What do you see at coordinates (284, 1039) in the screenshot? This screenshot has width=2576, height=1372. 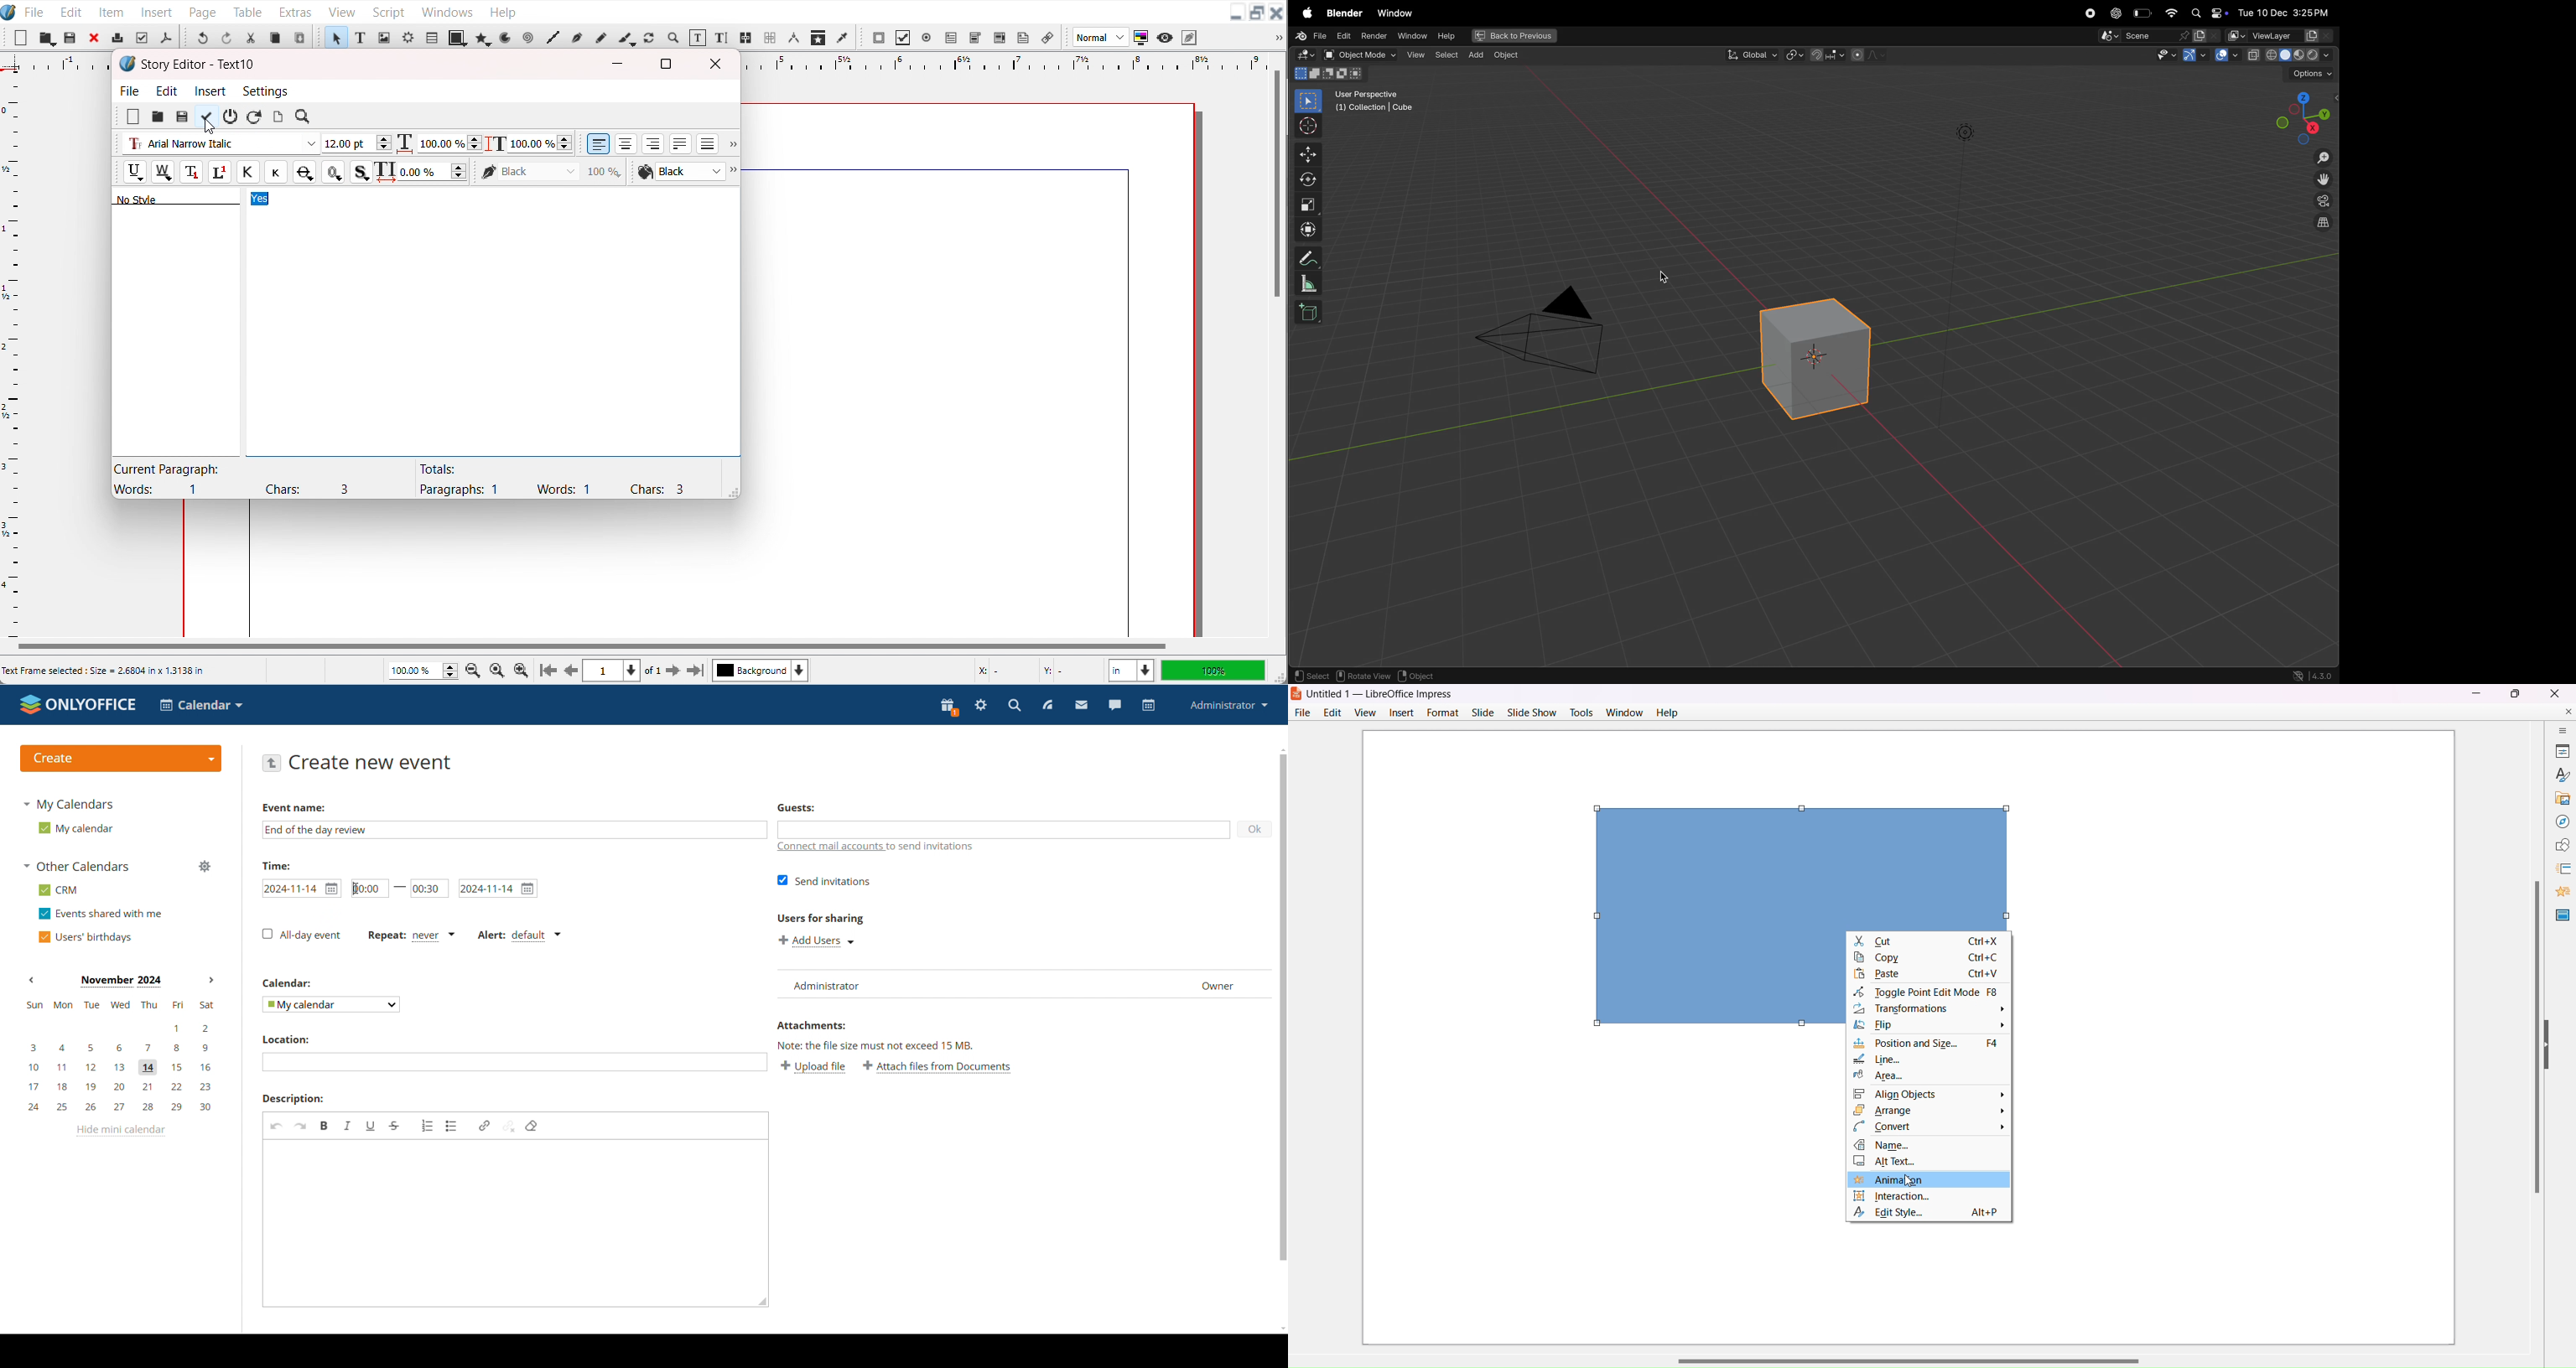 I see `location` at bounding box center [284, 1039].